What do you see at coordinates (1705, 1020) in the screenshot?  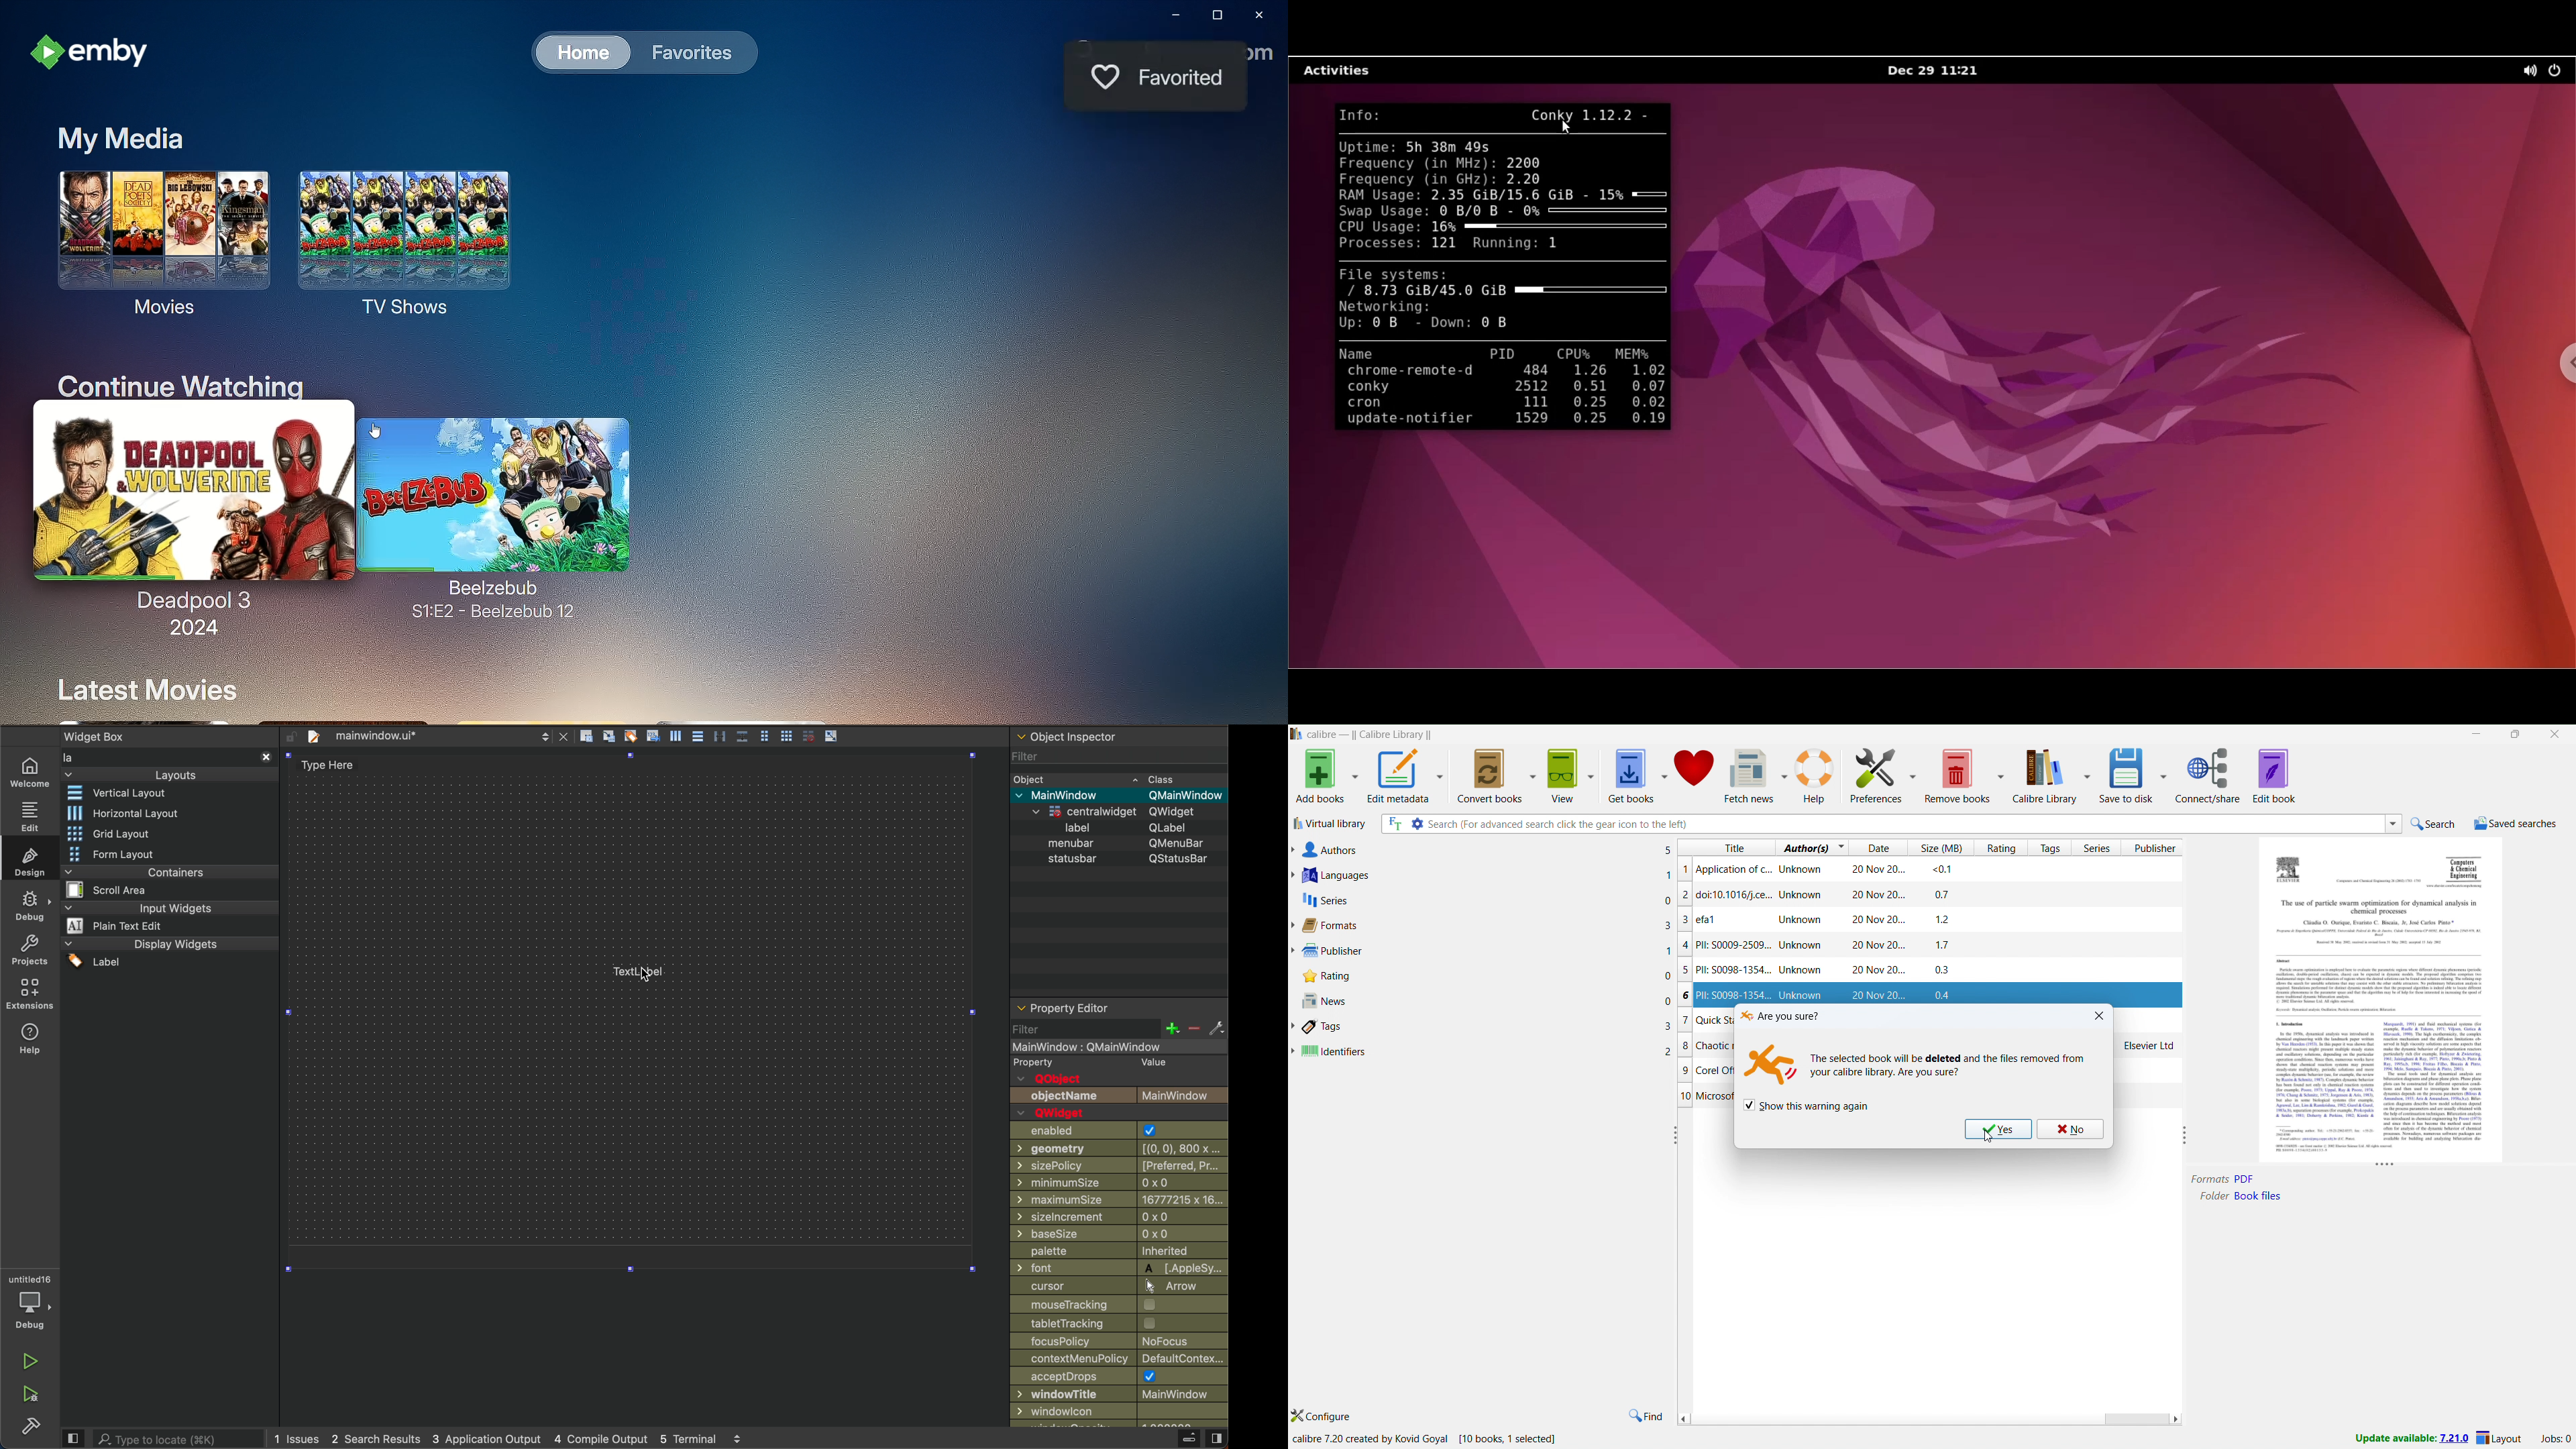 I see `Quick start Guide ` at bounding box center [1705, 1020].